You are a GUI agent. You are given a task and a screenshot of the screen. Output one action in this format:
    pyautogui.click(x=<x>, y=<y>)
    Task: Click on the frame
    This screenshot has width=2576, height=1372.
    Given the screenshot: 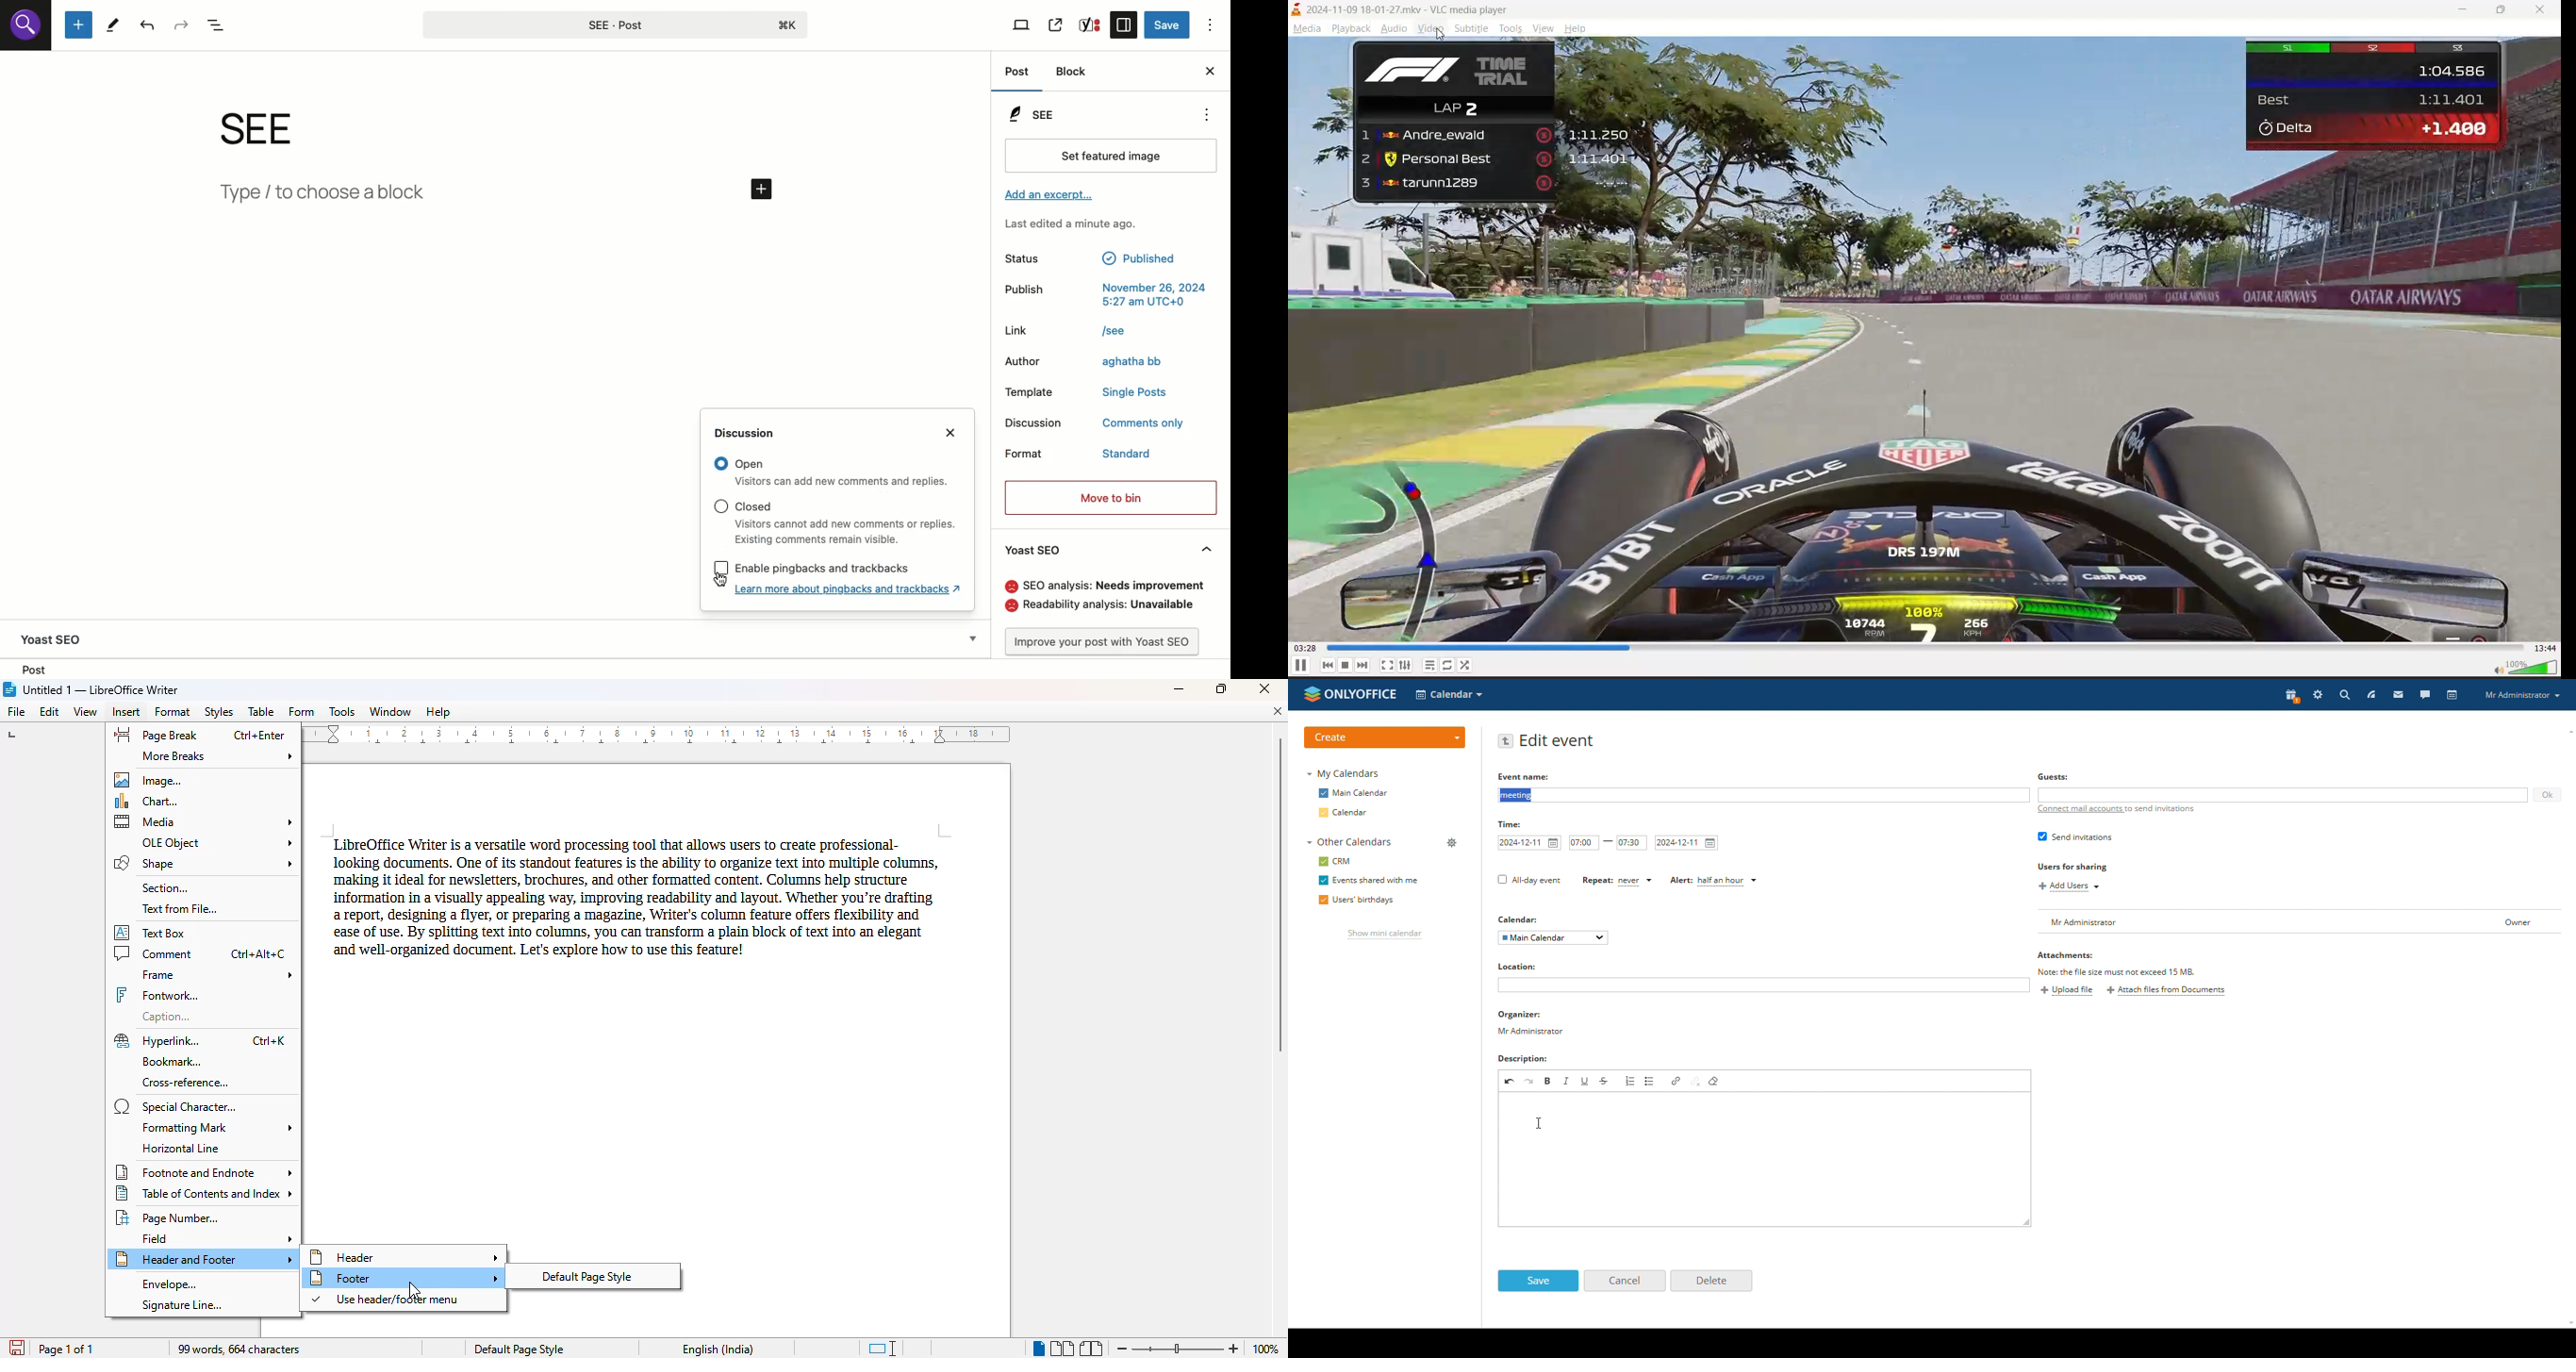 What is the action you would take?
    pyautogui.click(x=216, y=975)
    